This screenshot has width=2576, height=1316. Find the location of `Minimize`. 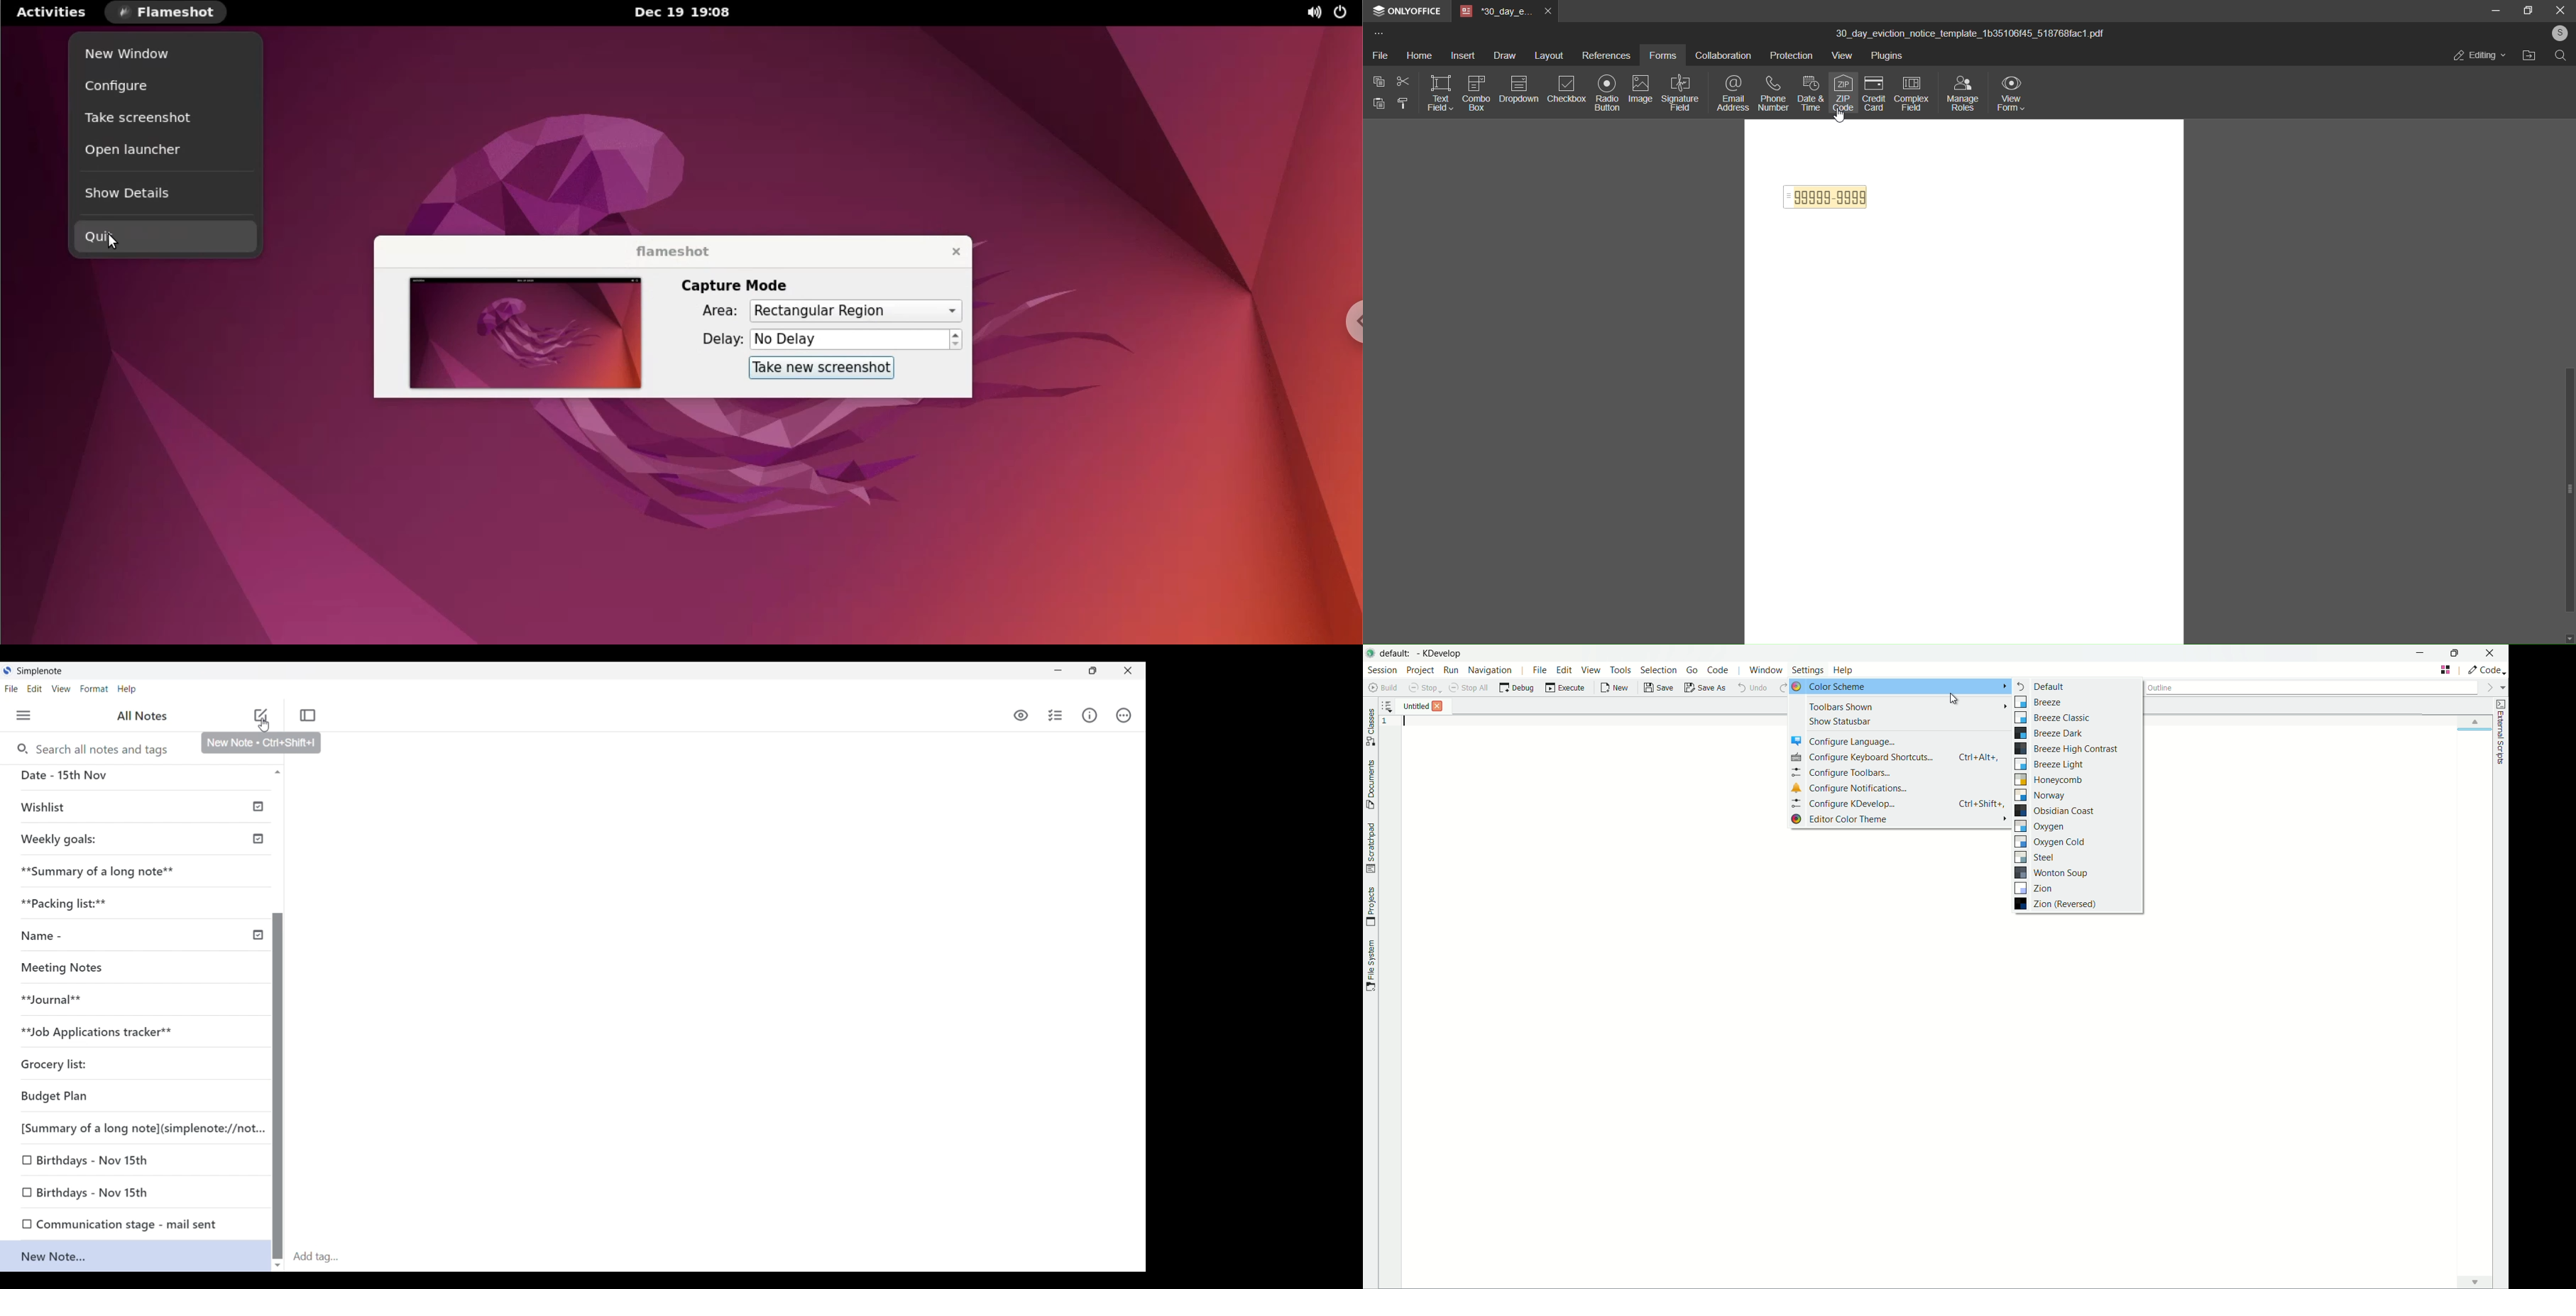

Minimize is located at coordinates (1058, 670).